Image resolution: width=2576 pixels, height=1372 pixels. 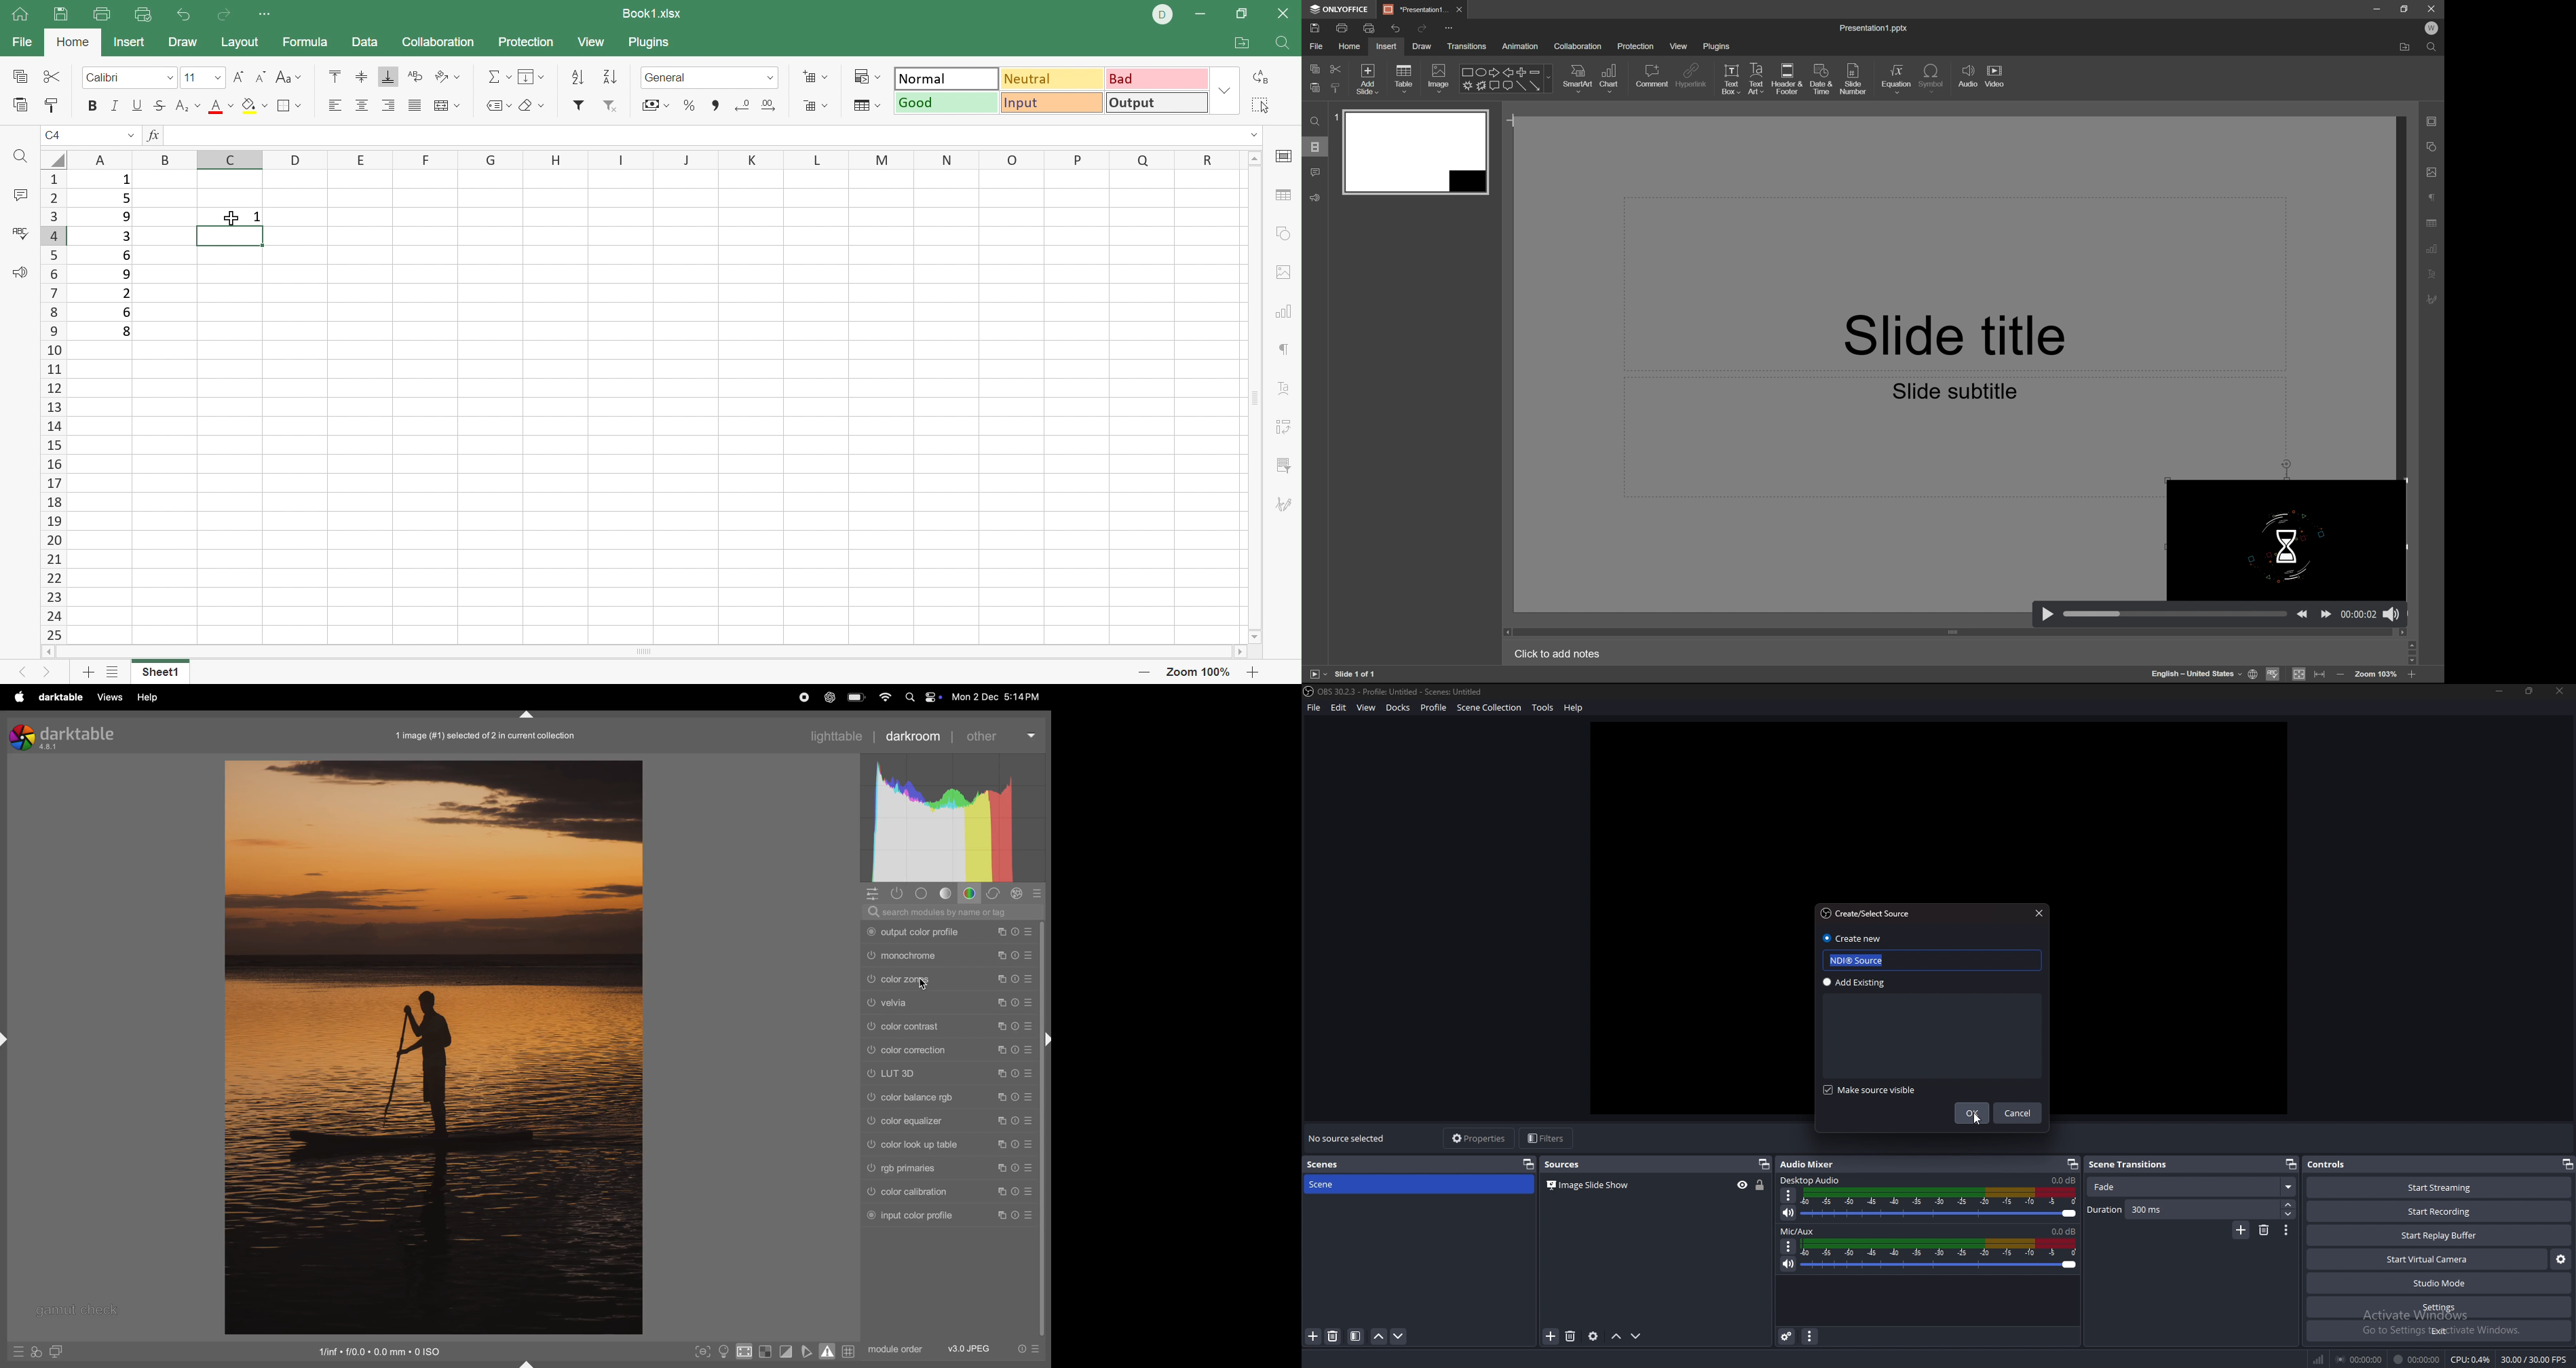 What do you see at coordinates (1317, 172) in the screenshot?
I see `comments` at bounding box center [1317, 172].